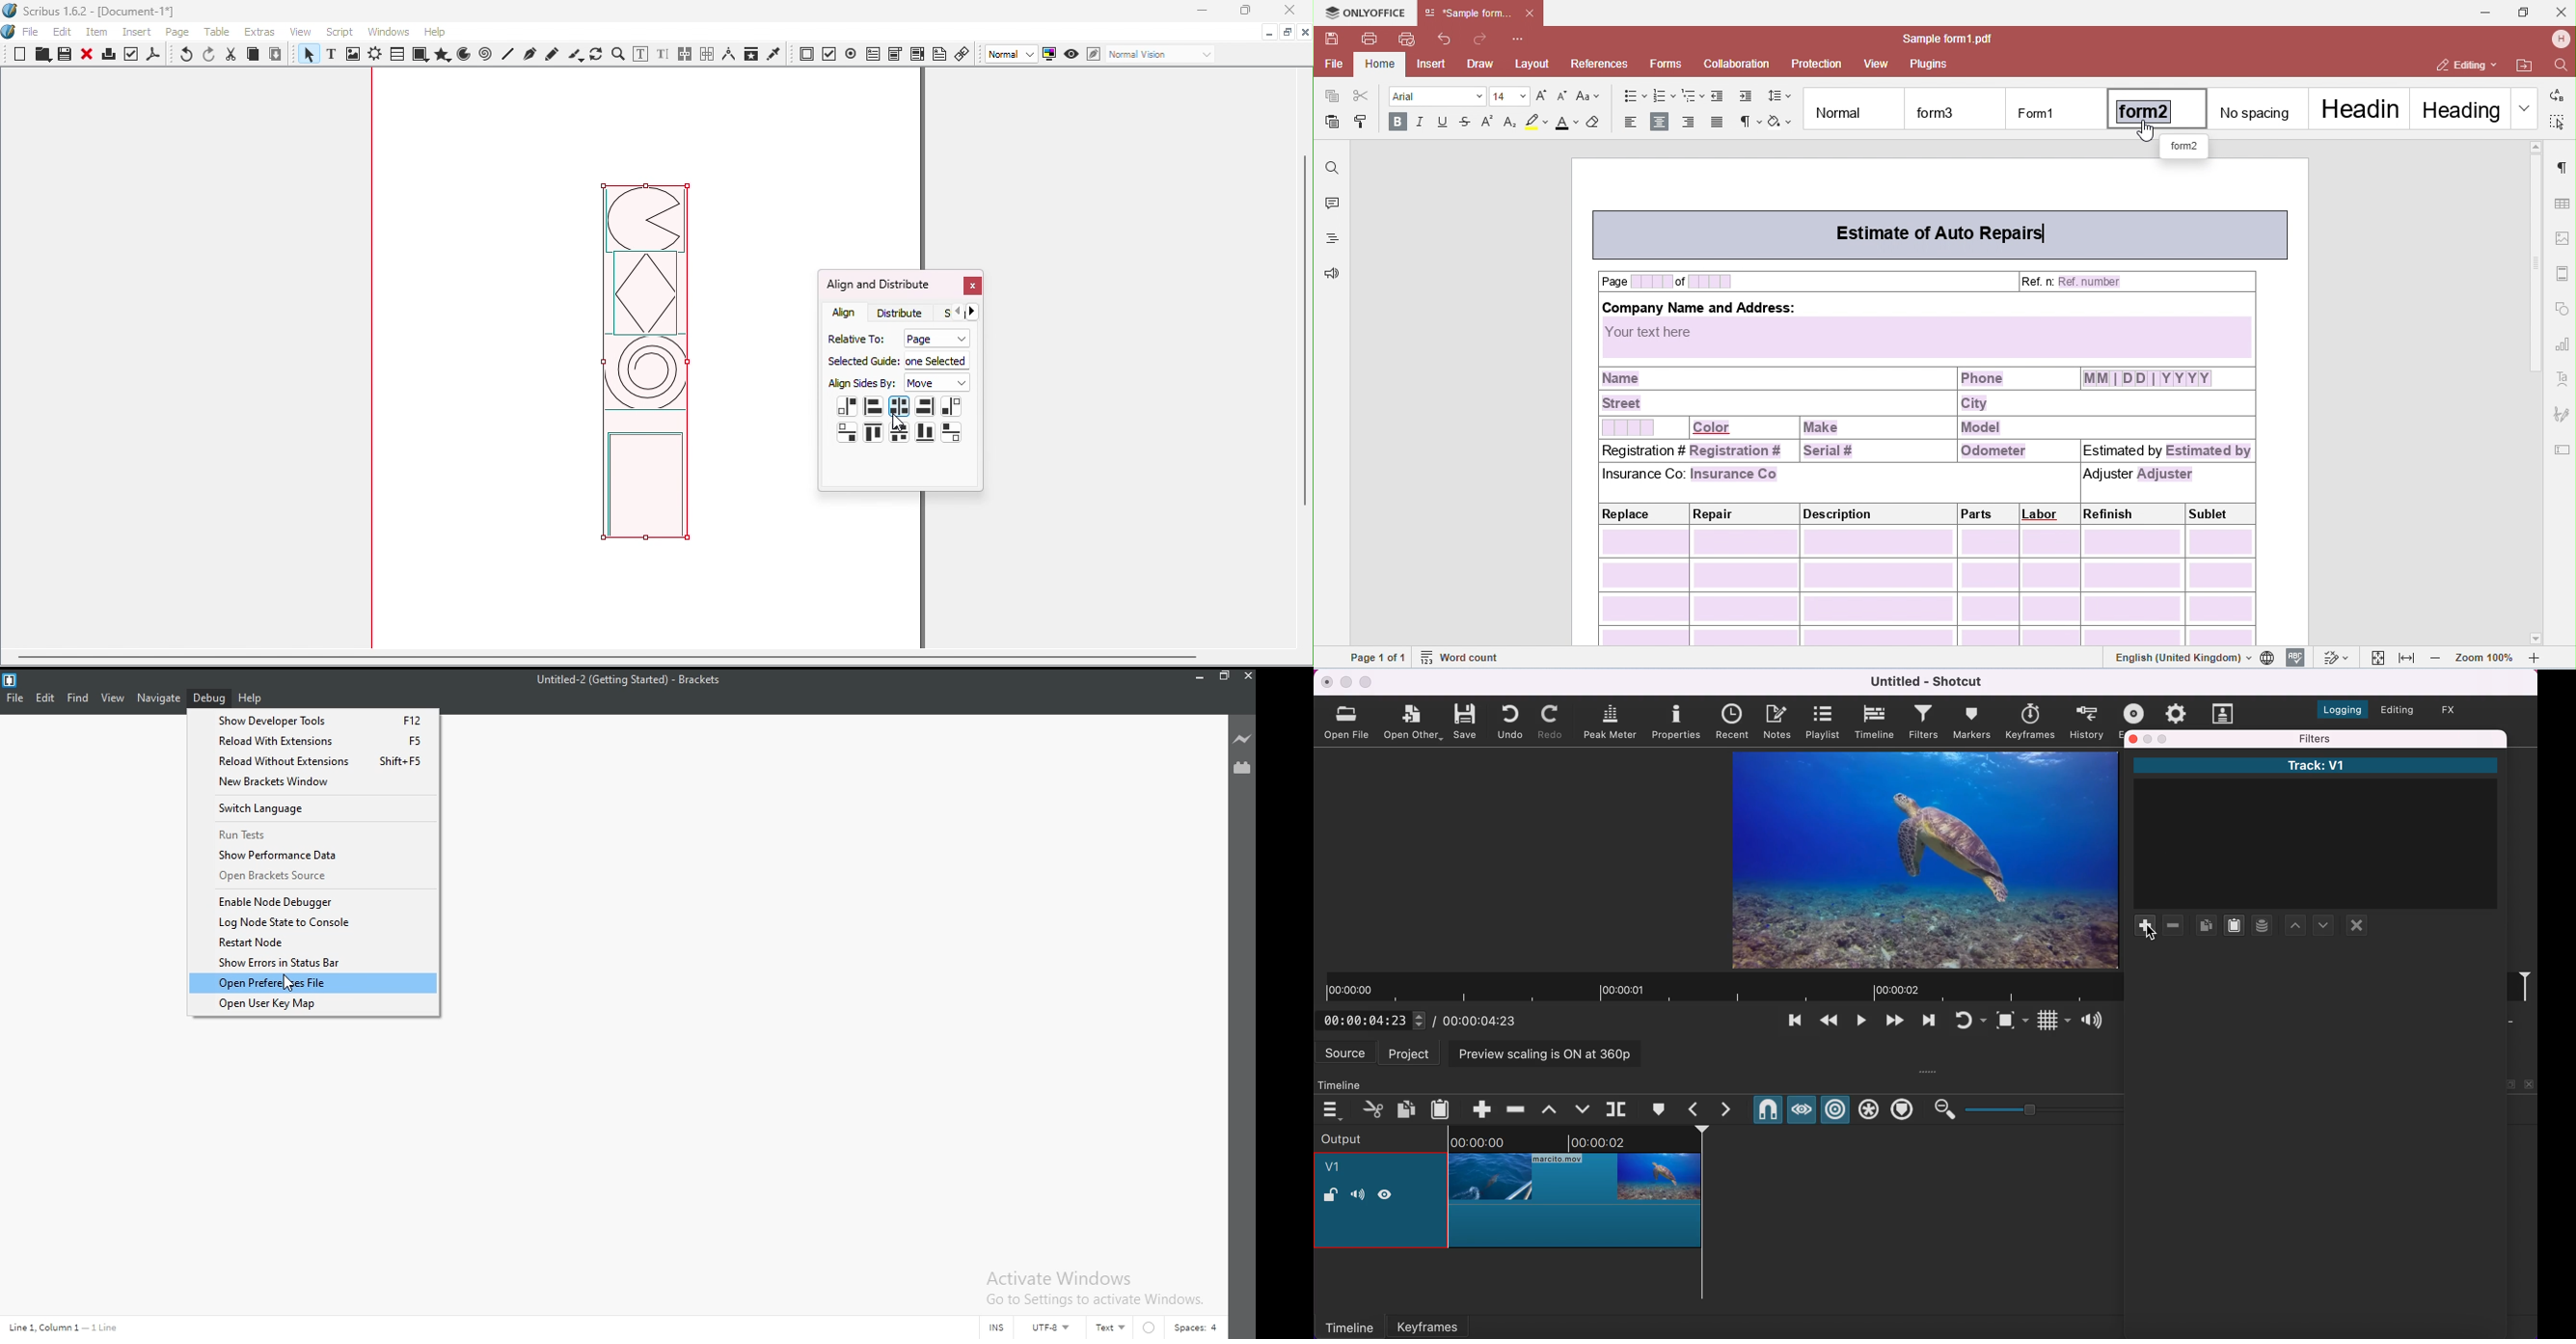 The height and width of the screenshot is (1344, 2576). What do you see at coordinates (1357, 1196) in the screenshot?
I see `volume` at bounding box center [1357, 1196].